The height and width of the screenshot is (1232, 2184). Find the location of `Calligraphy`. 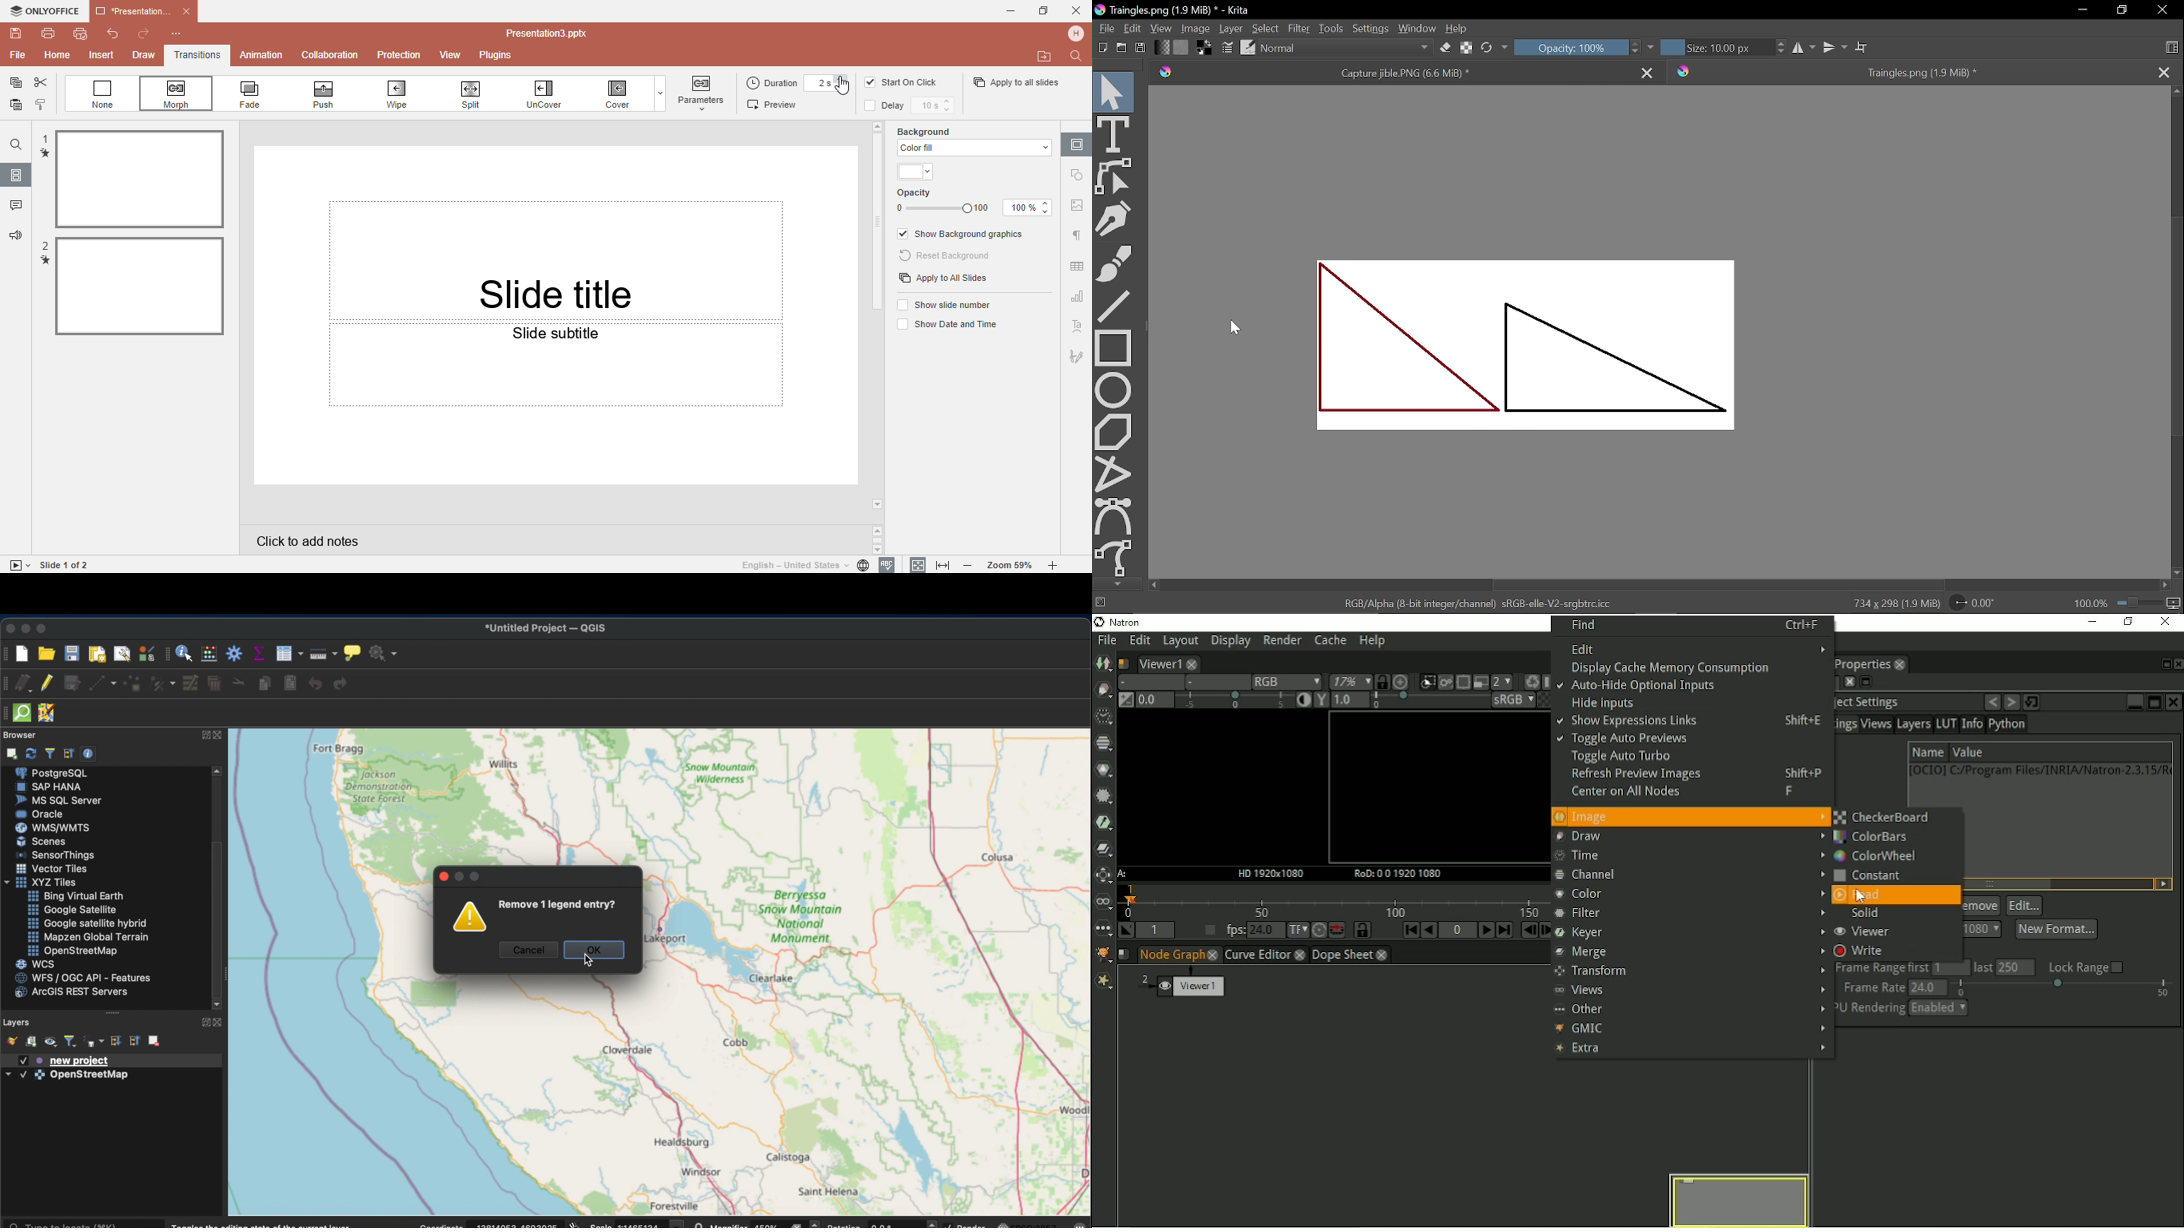

Calligraphy is located at coordinates (1113, 218).